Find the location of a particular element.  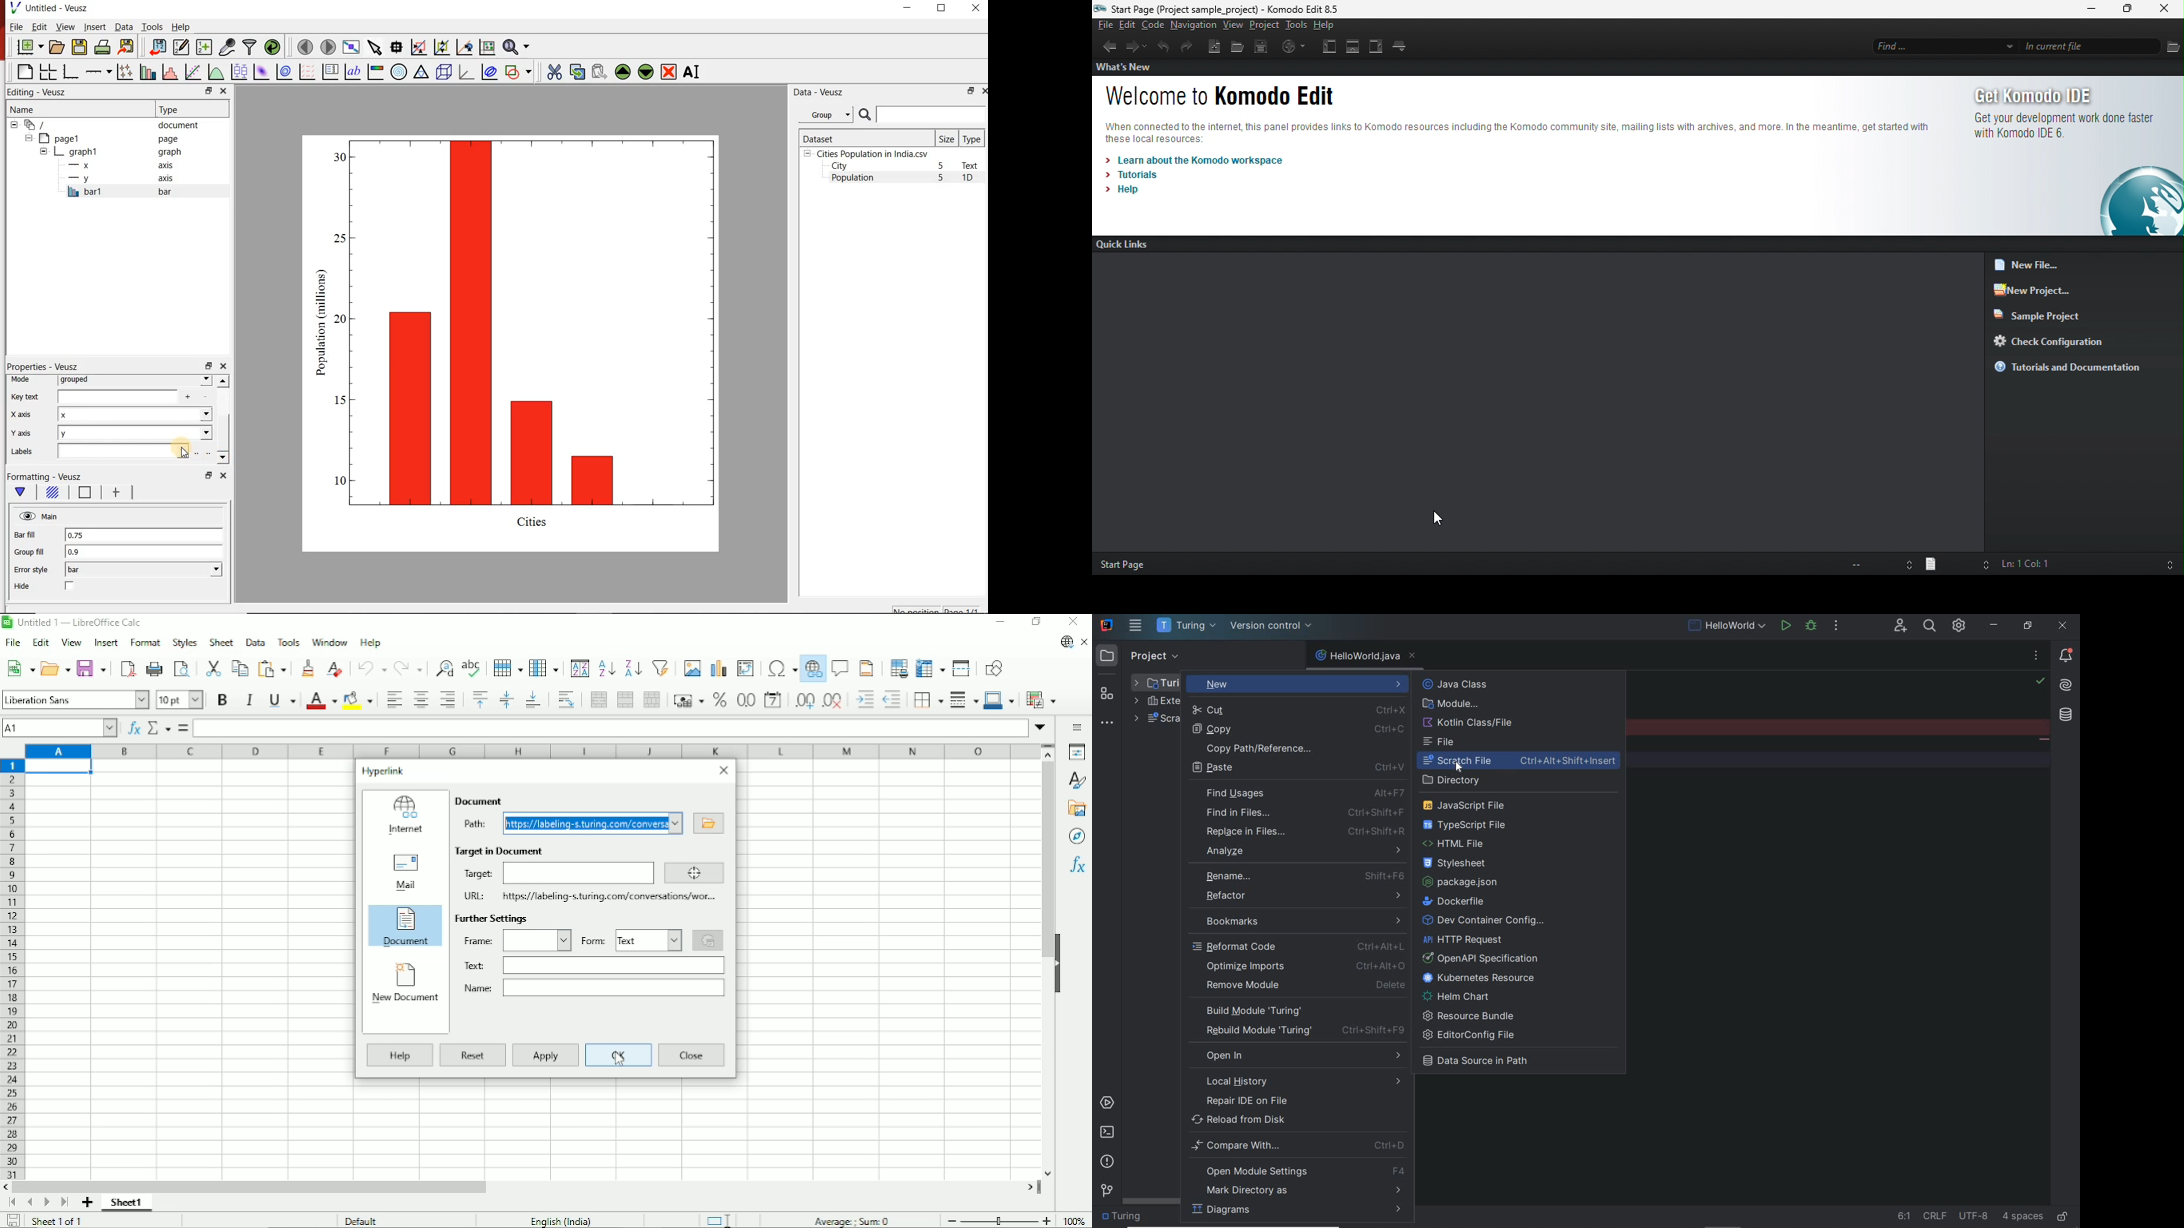

MINIMIZE is located at coordinates (1995, 625).